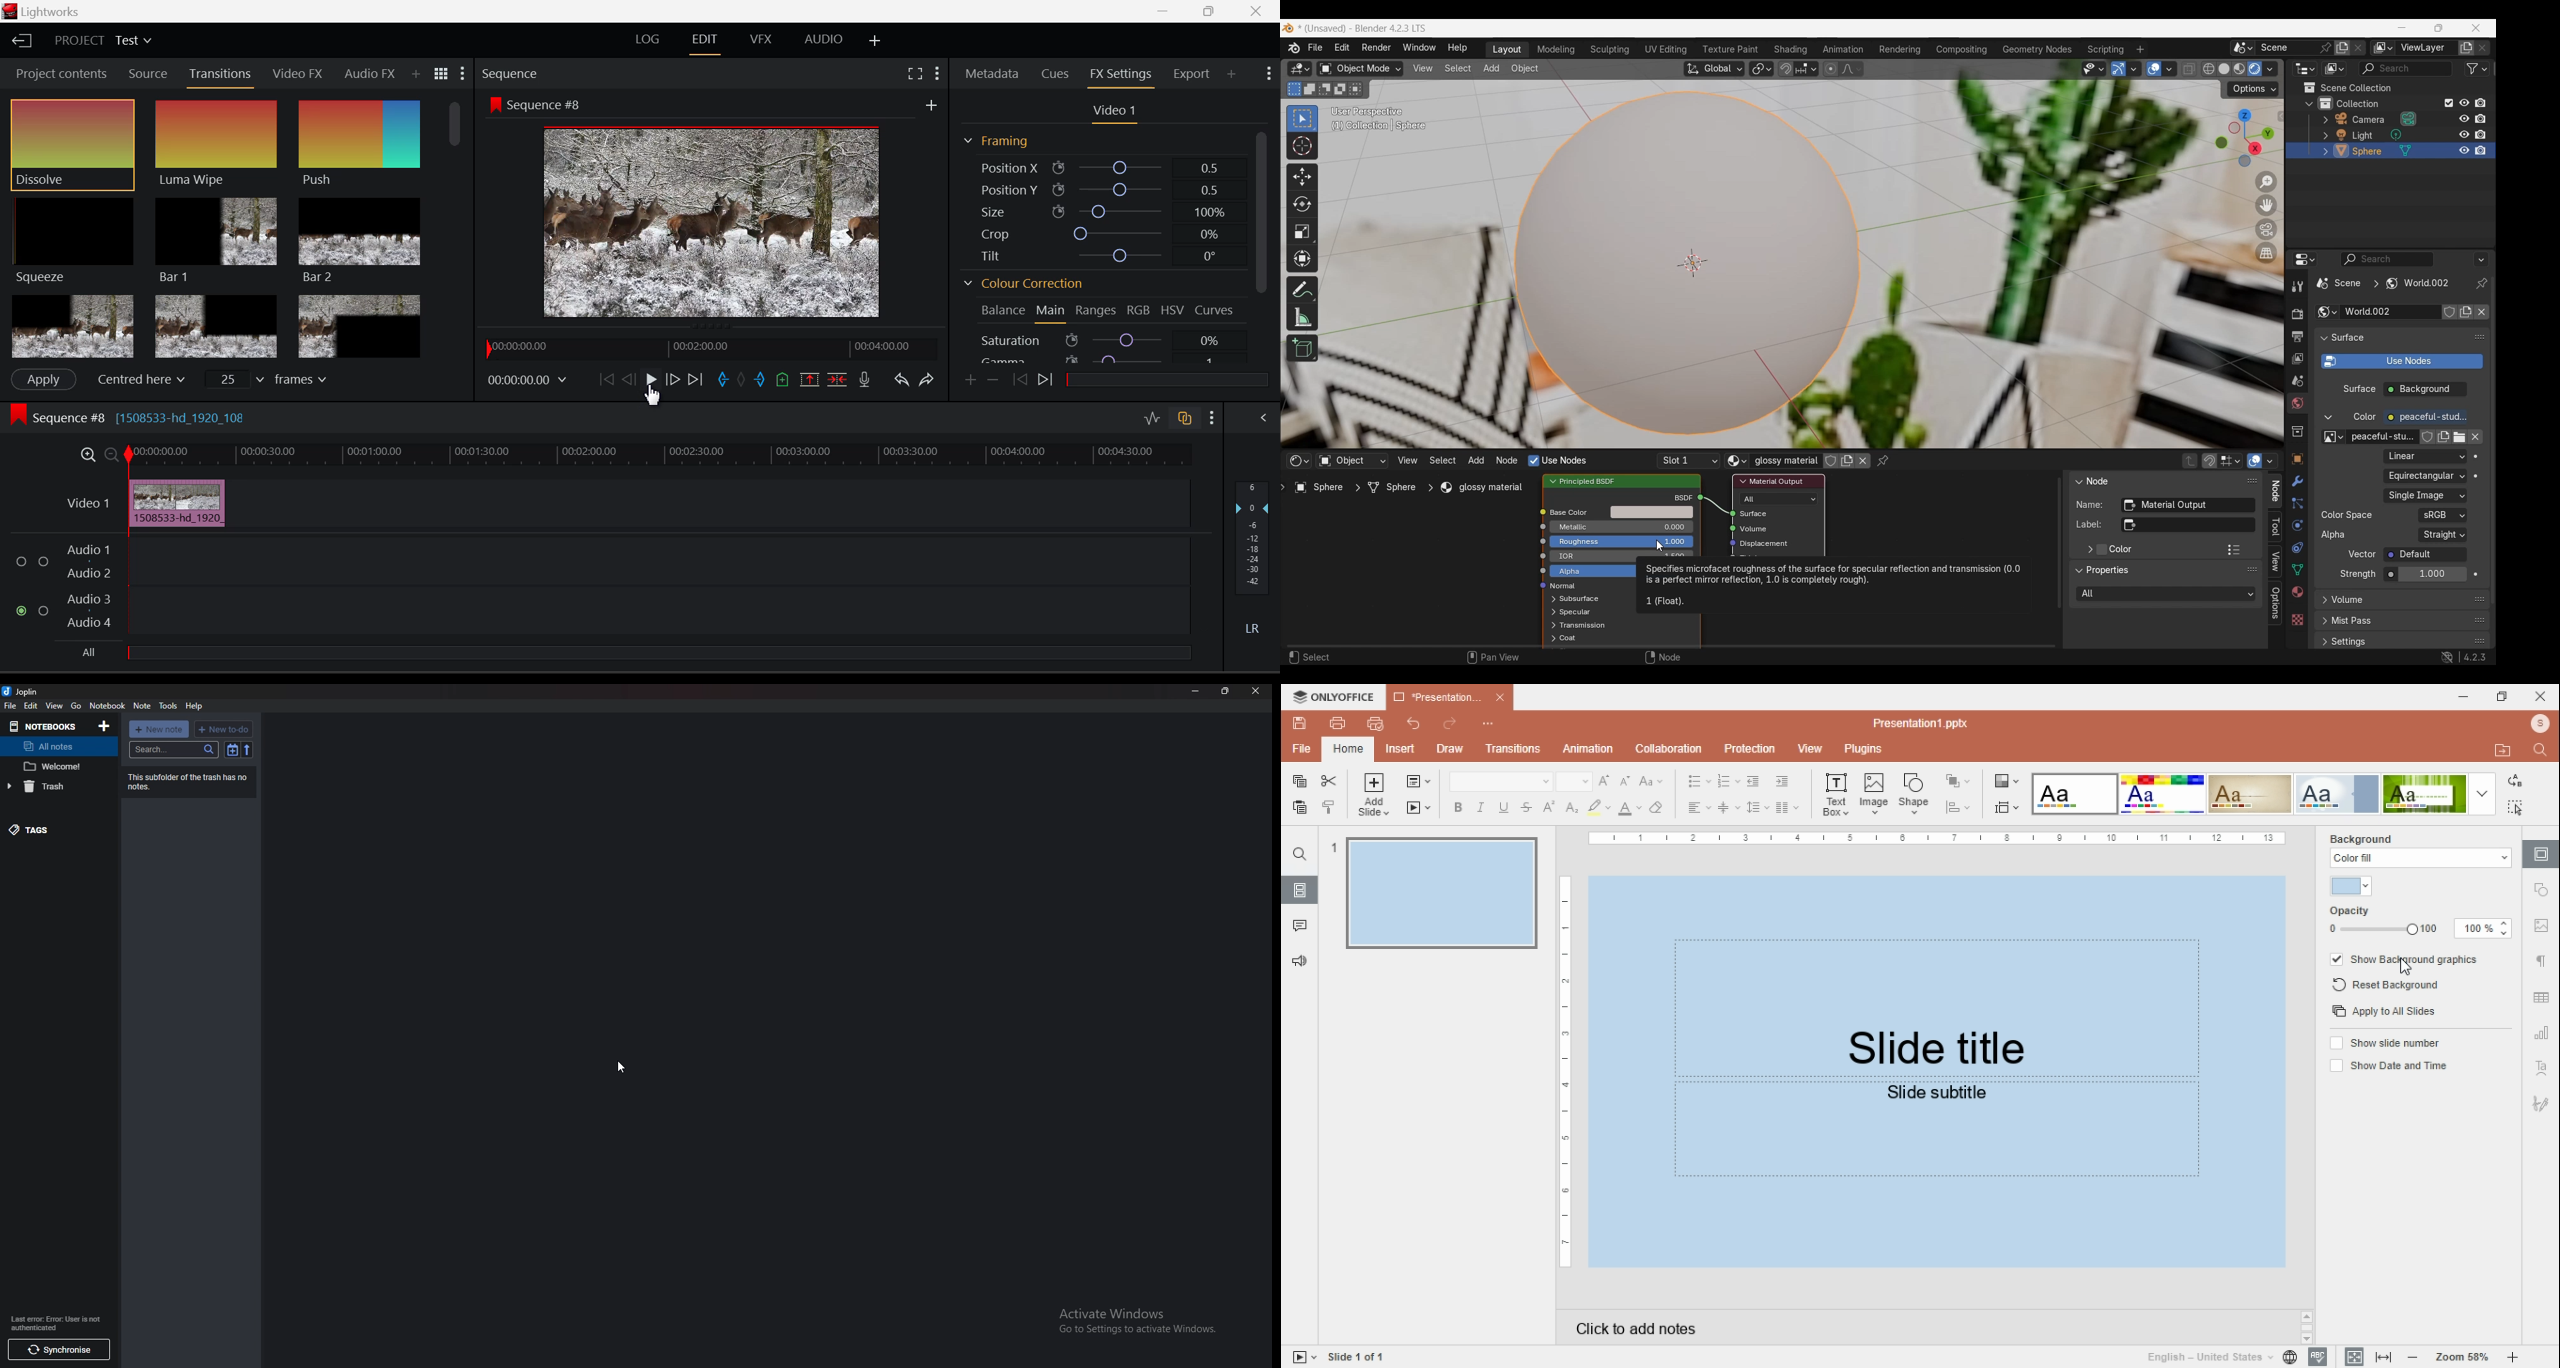 The width and height of the screenshot is (2576, 1372). What do you see at coordinates (54, 705) in the screenshot?
I see `view` at bounding box center [54, 705].